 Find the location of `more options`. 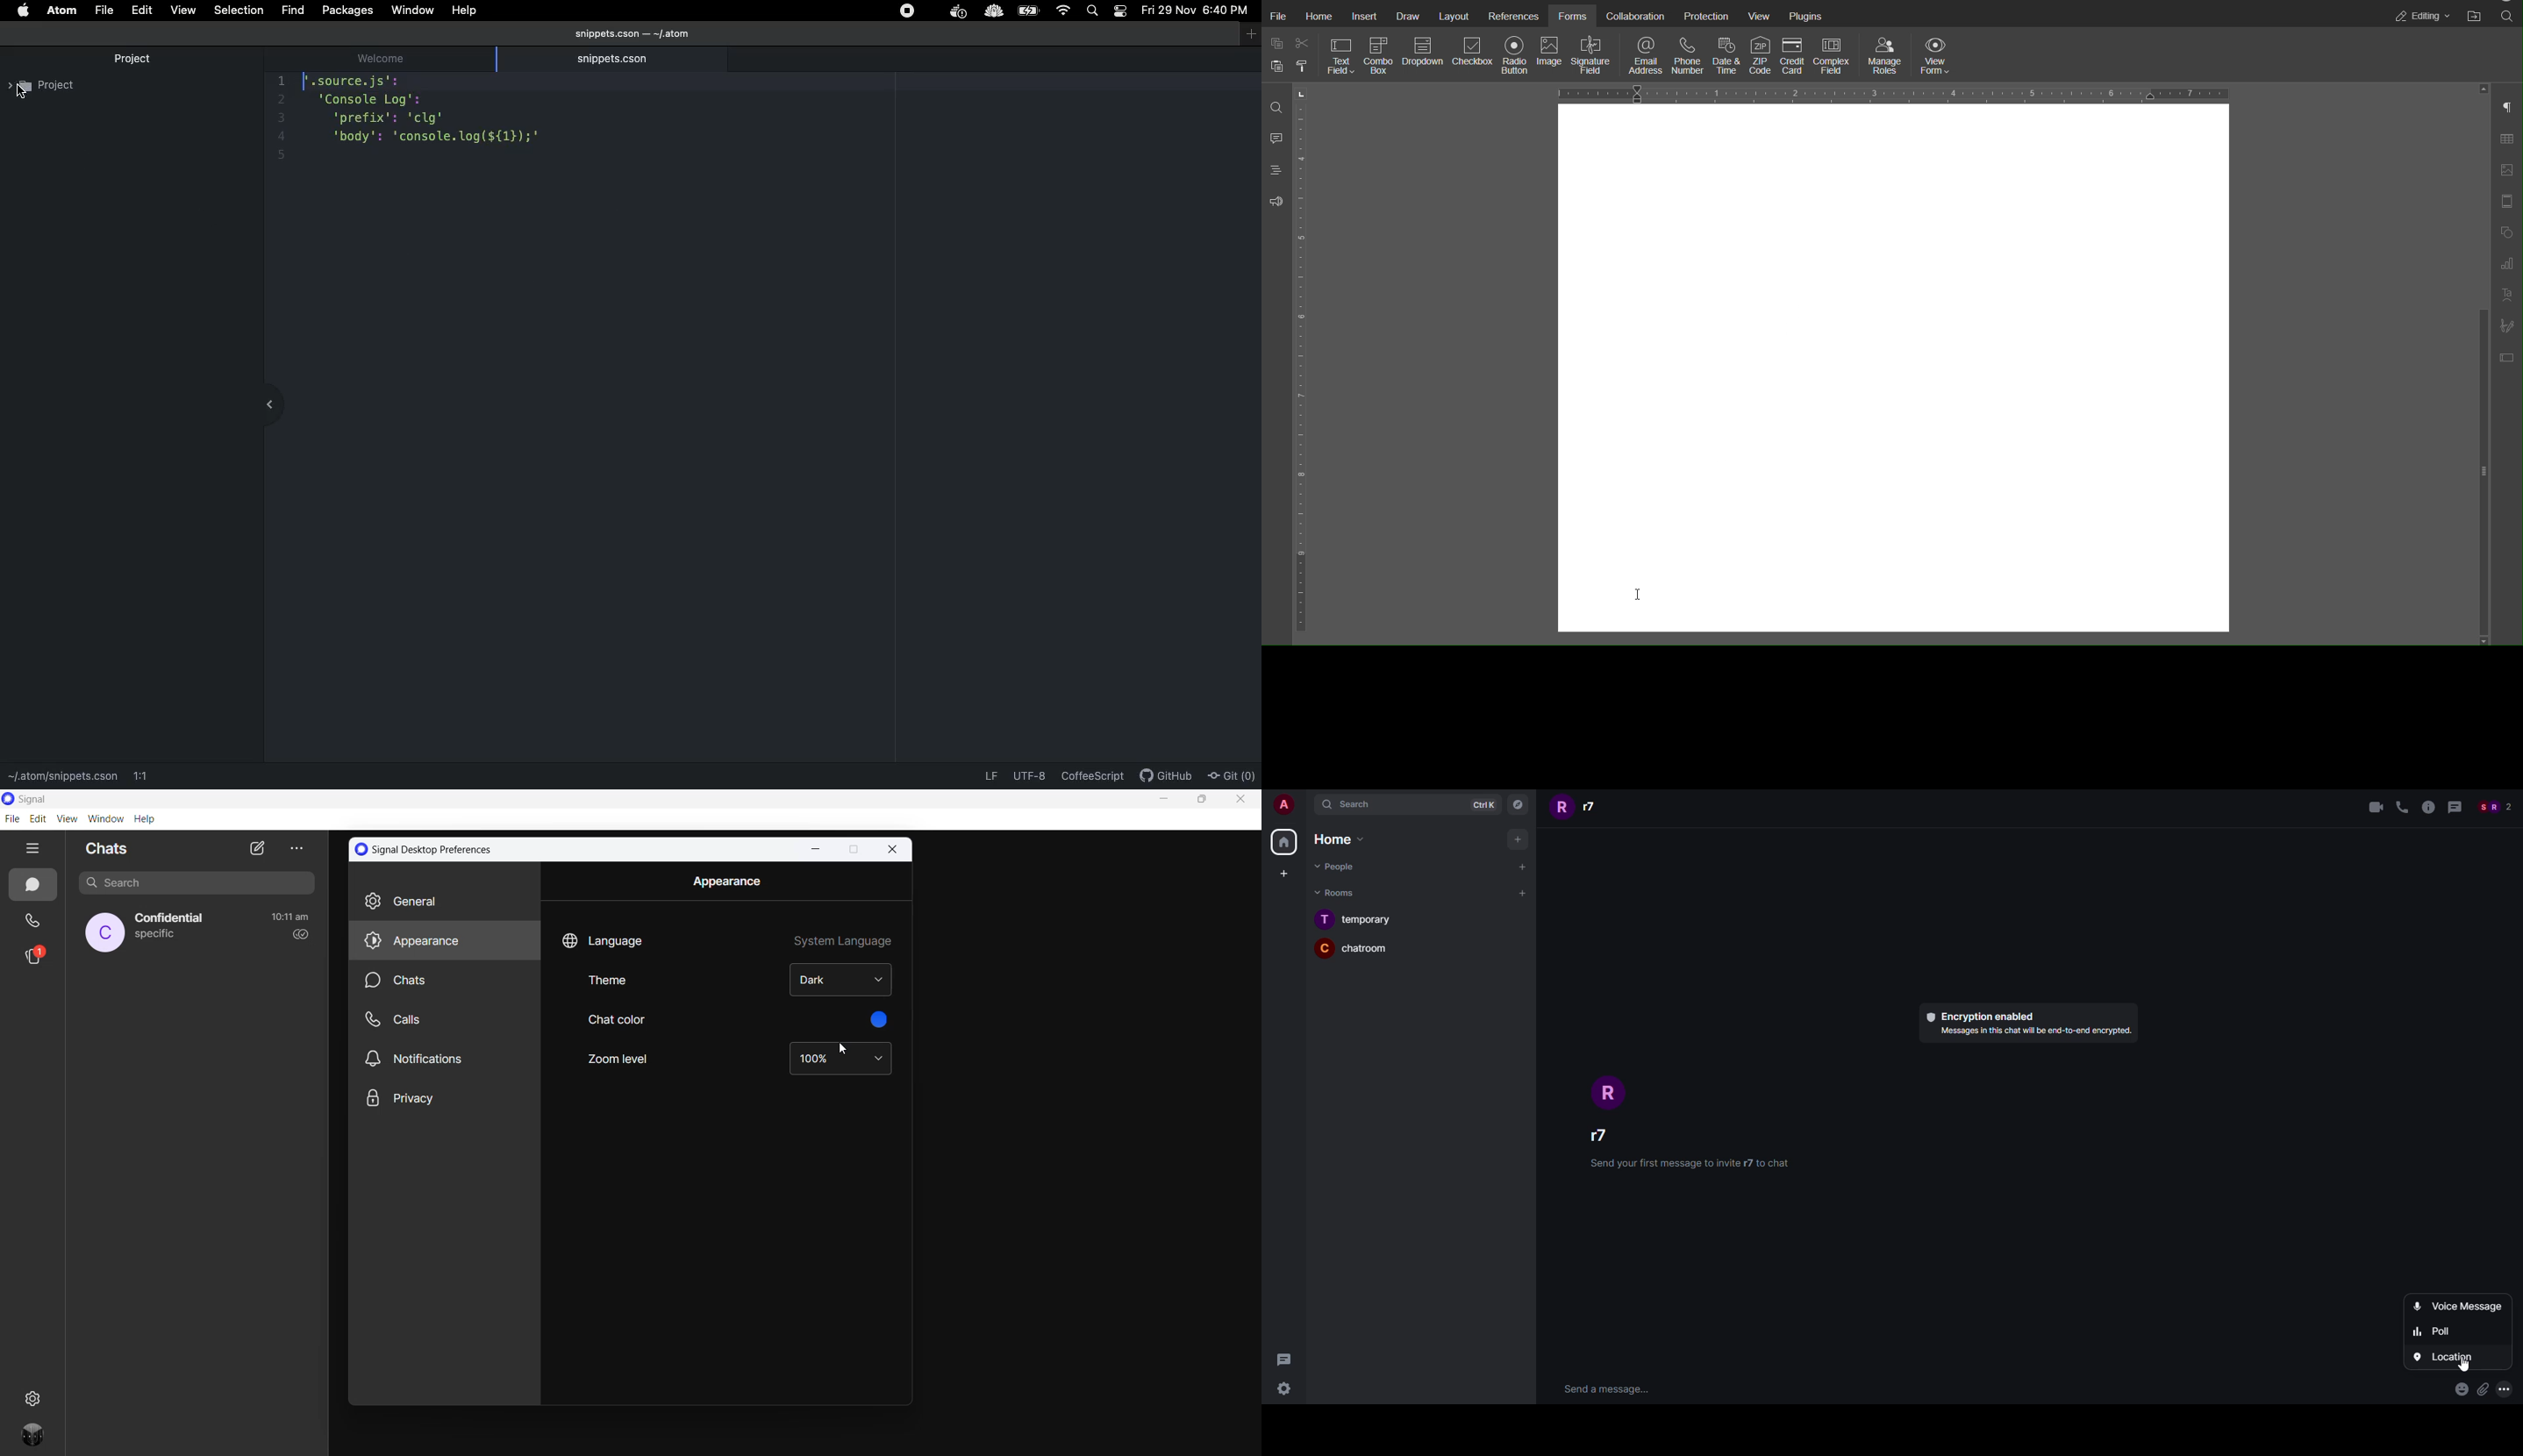

more options is located at coordinates (294, 848).